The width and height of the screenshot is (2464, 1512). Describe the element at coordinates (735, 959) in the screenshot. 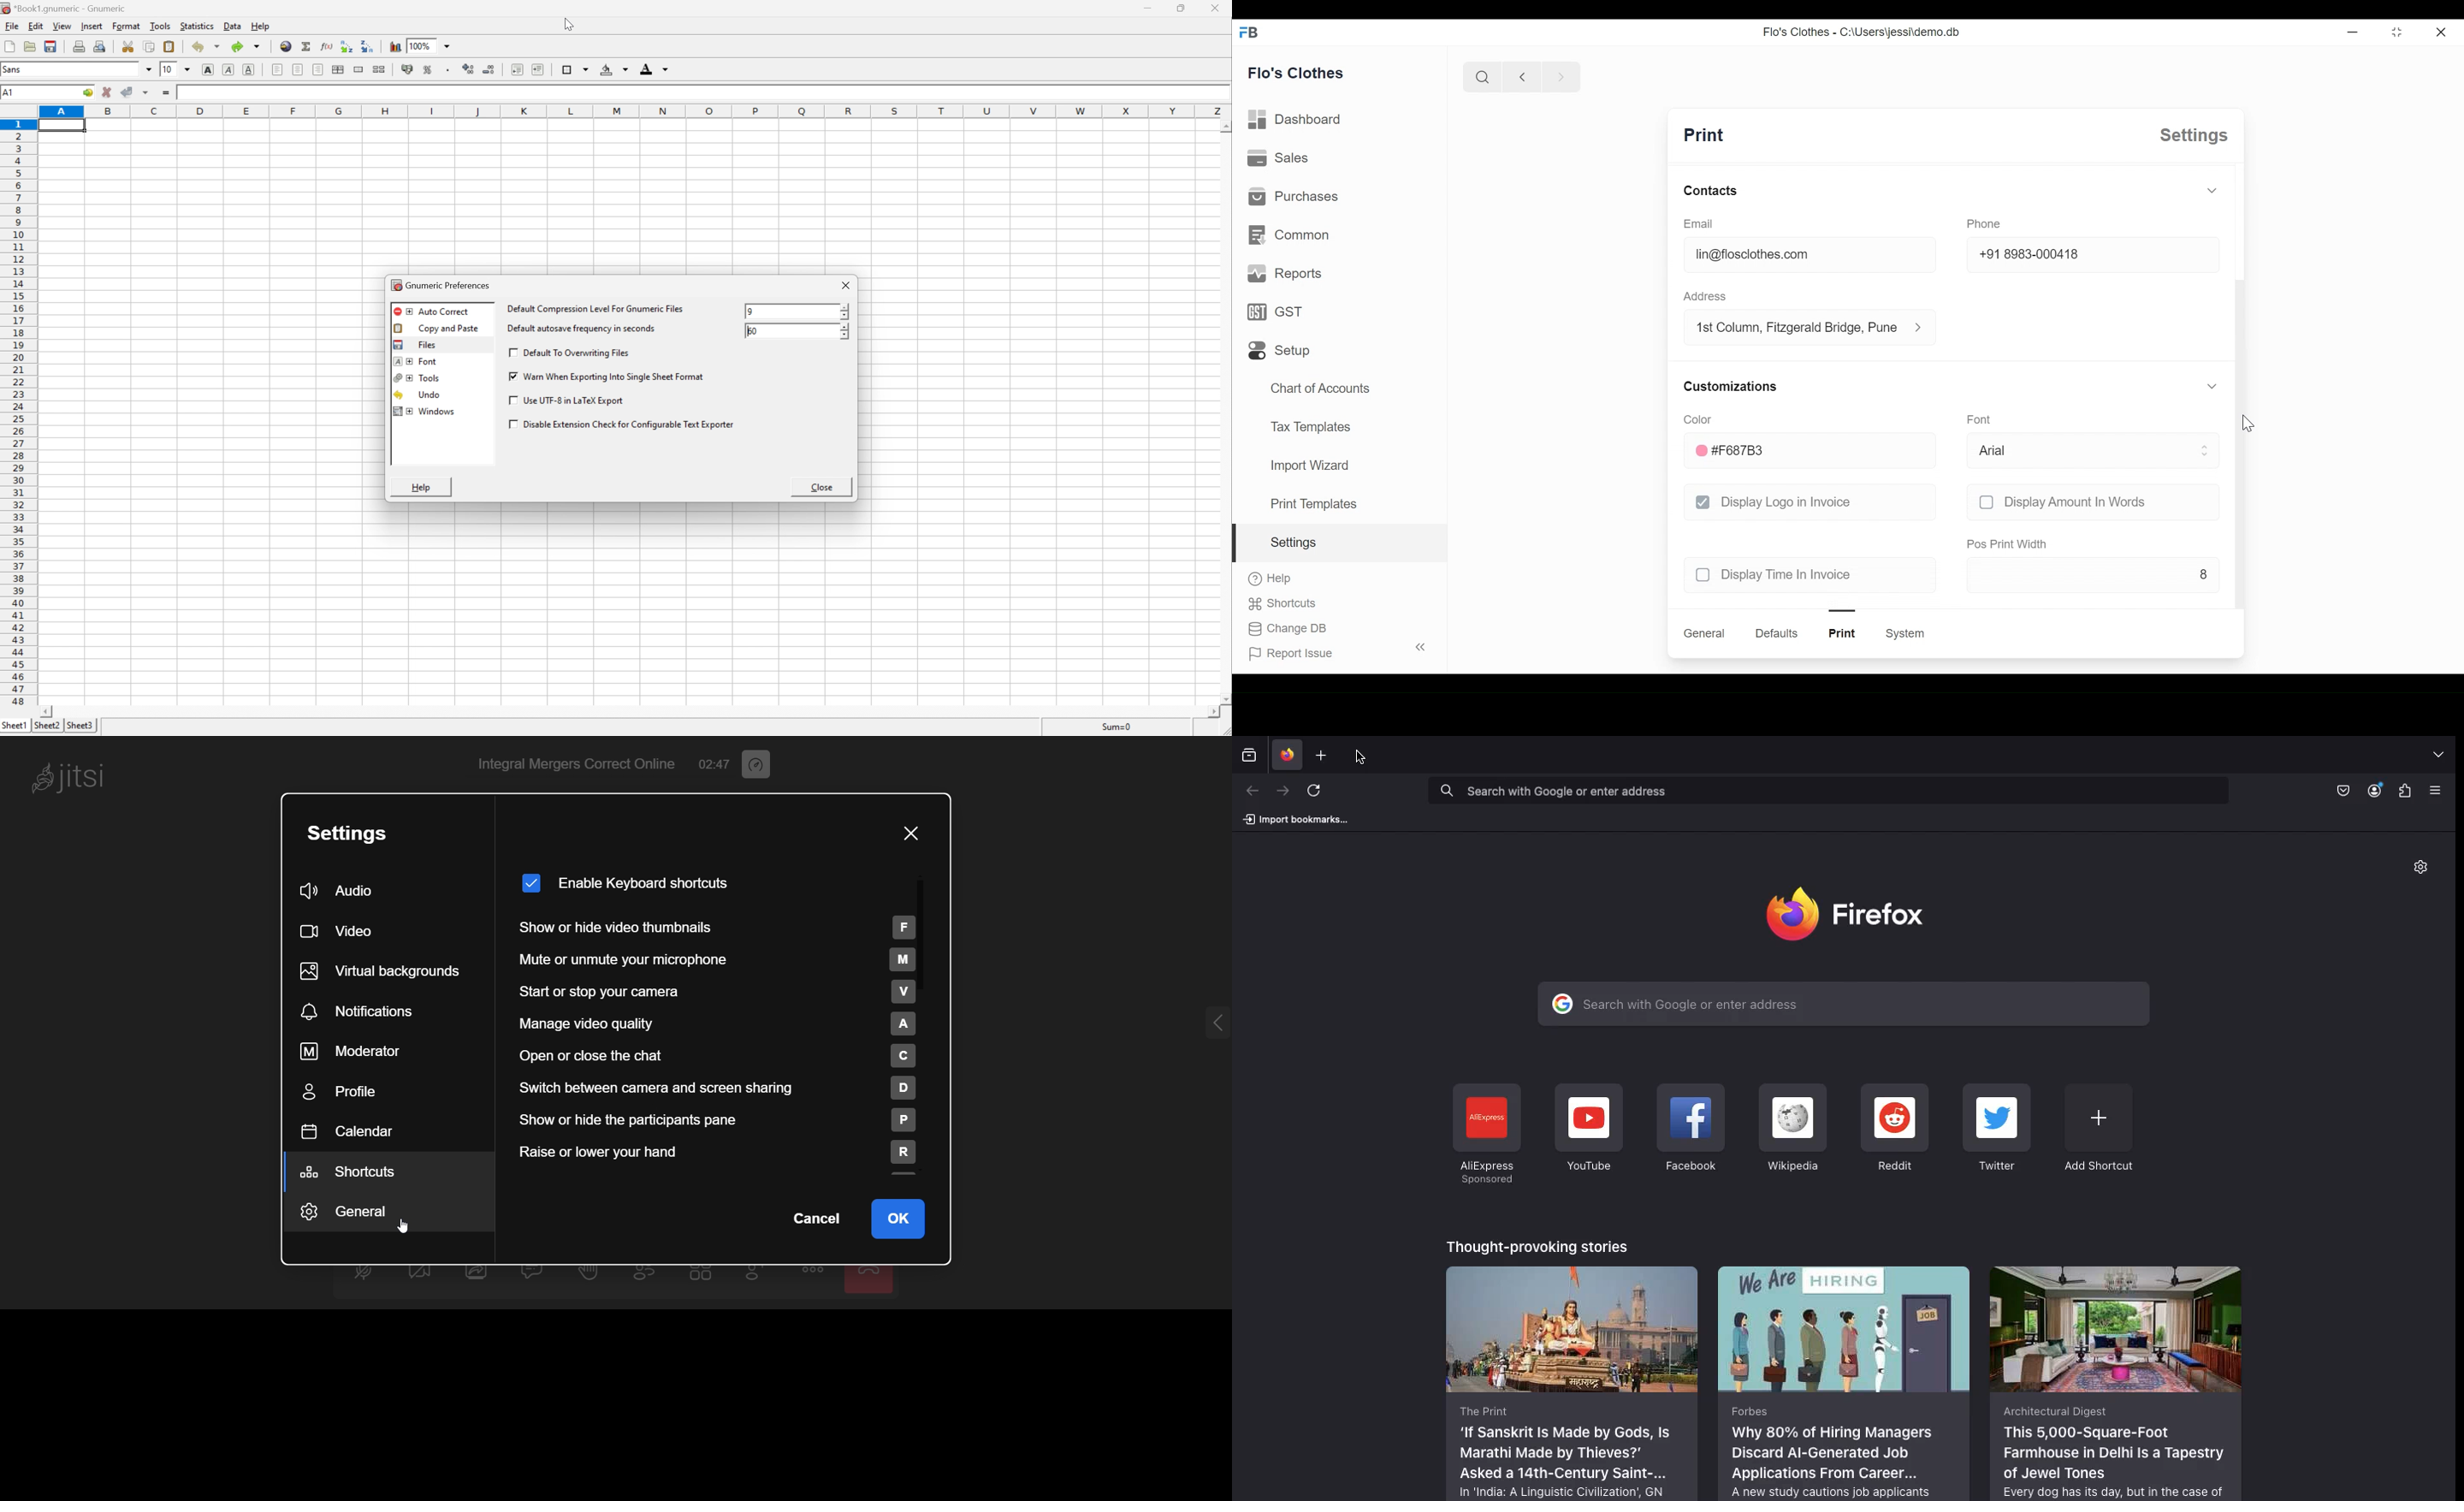

I see `Mute or unmute your microphone` at that location.